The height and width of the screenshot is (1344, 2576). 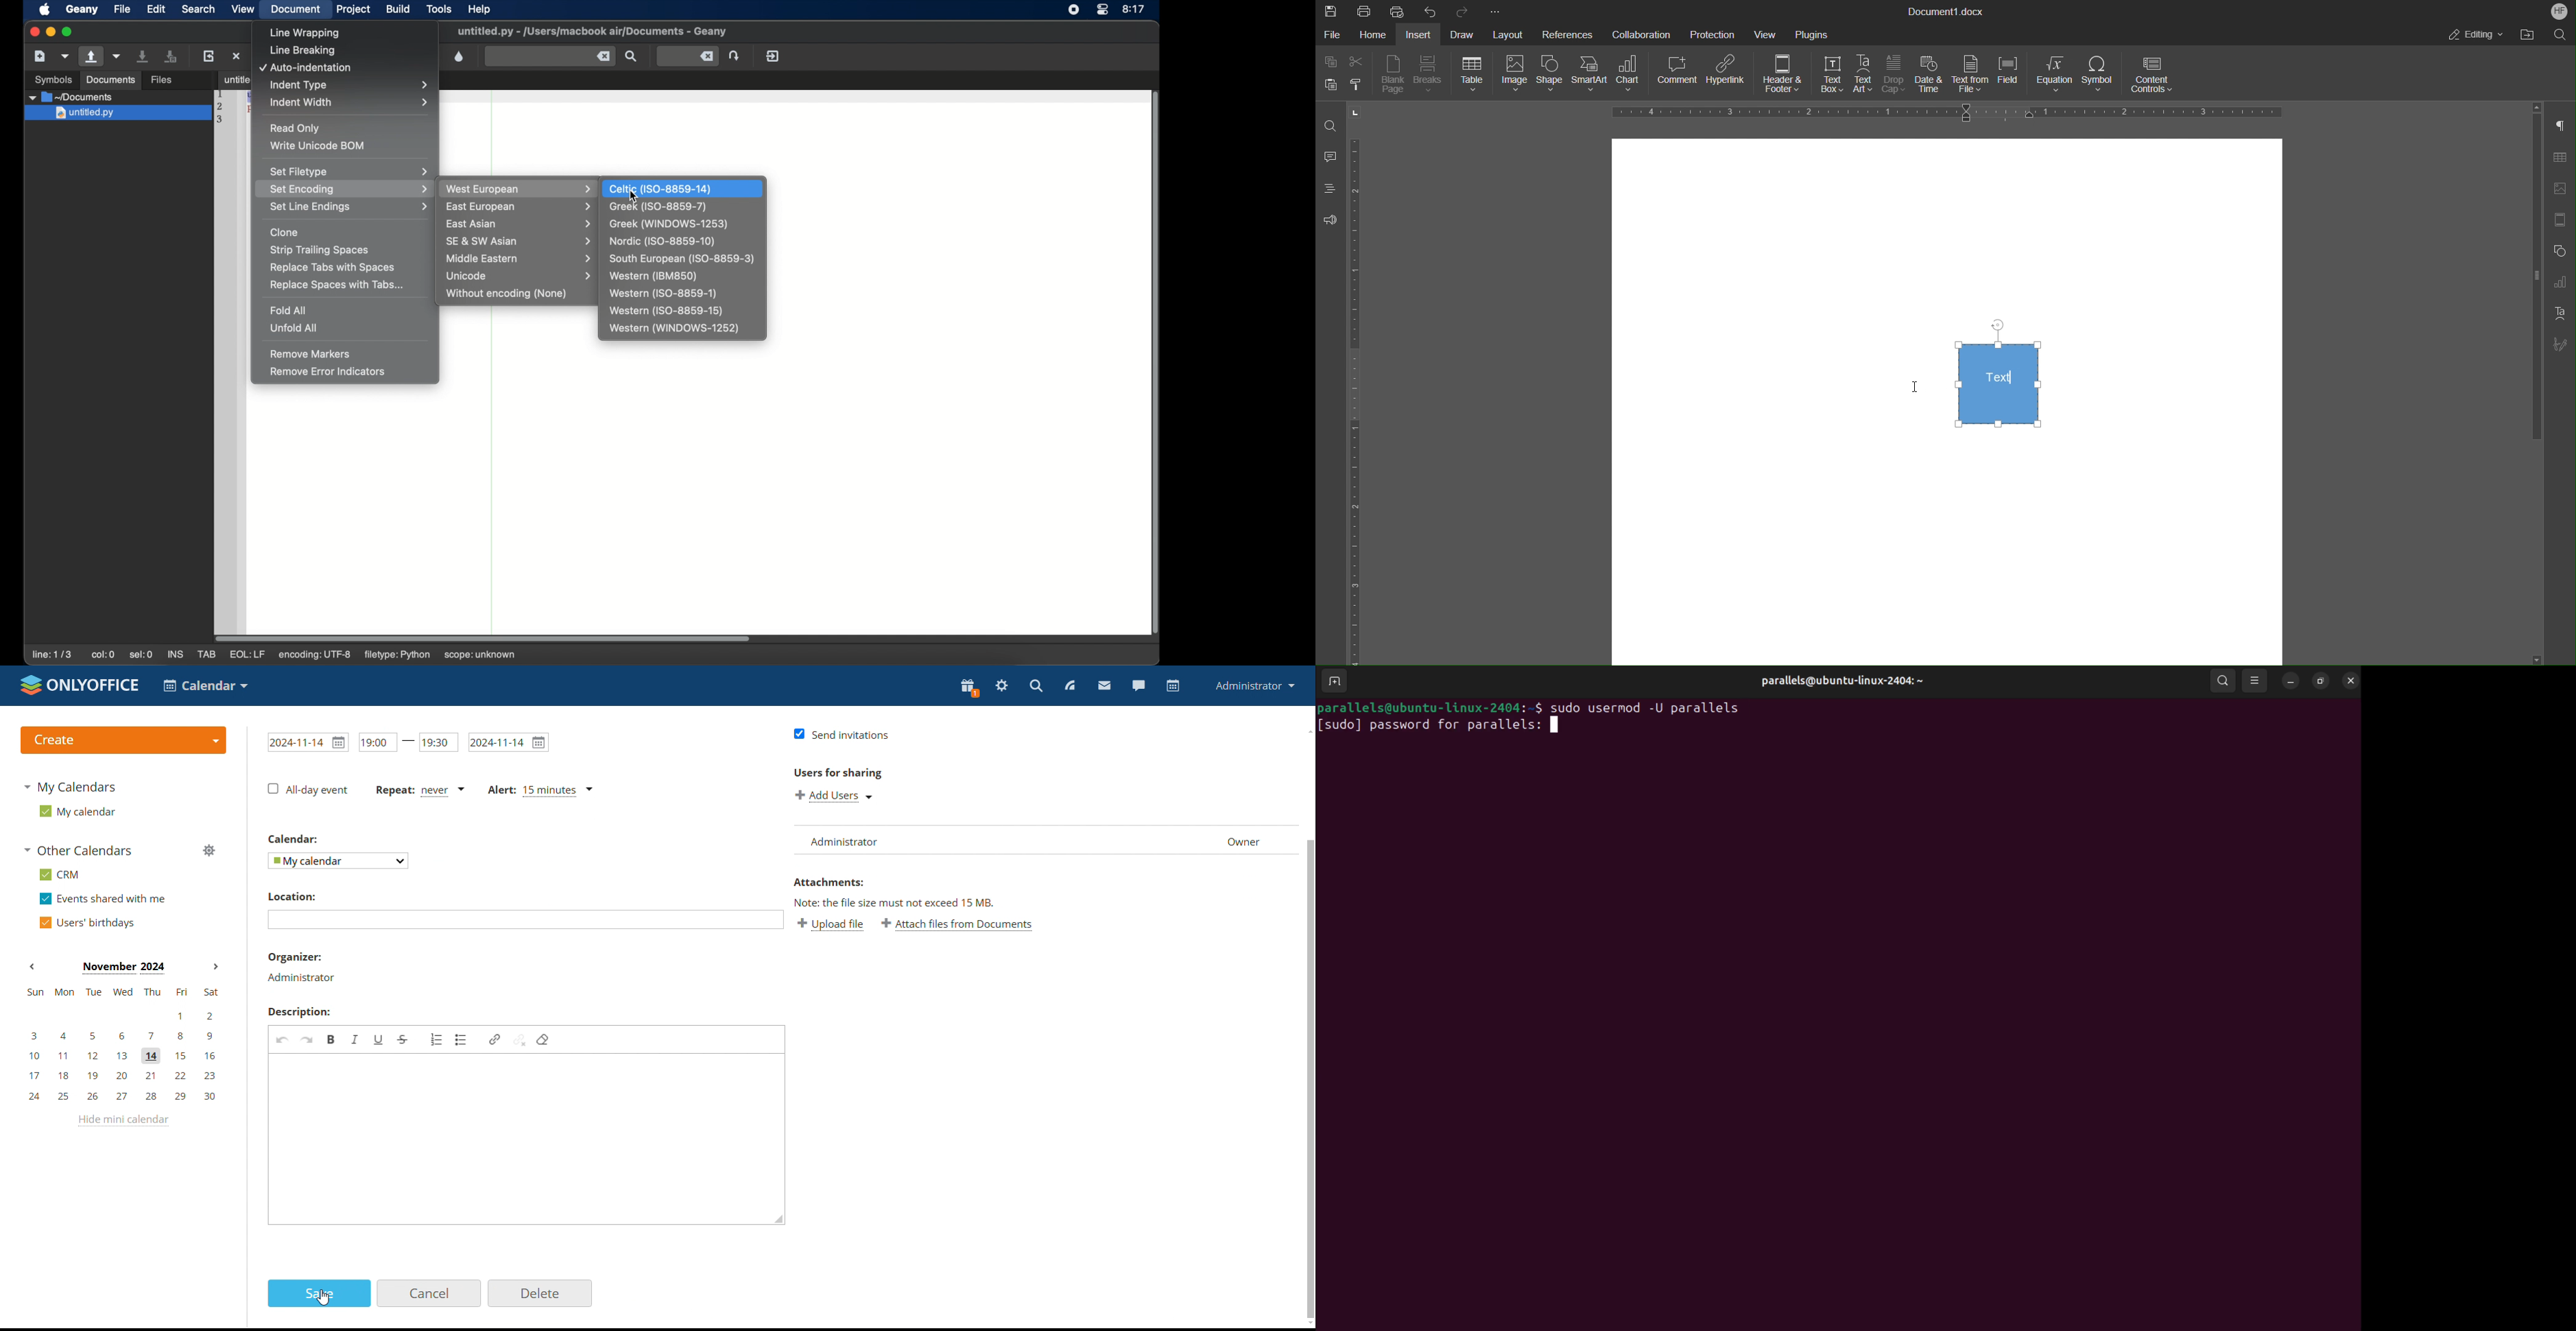 What do you see at coordinates (1330, 61) in the screenshot?
I see `Copy` at bounding box center [1330, 61].